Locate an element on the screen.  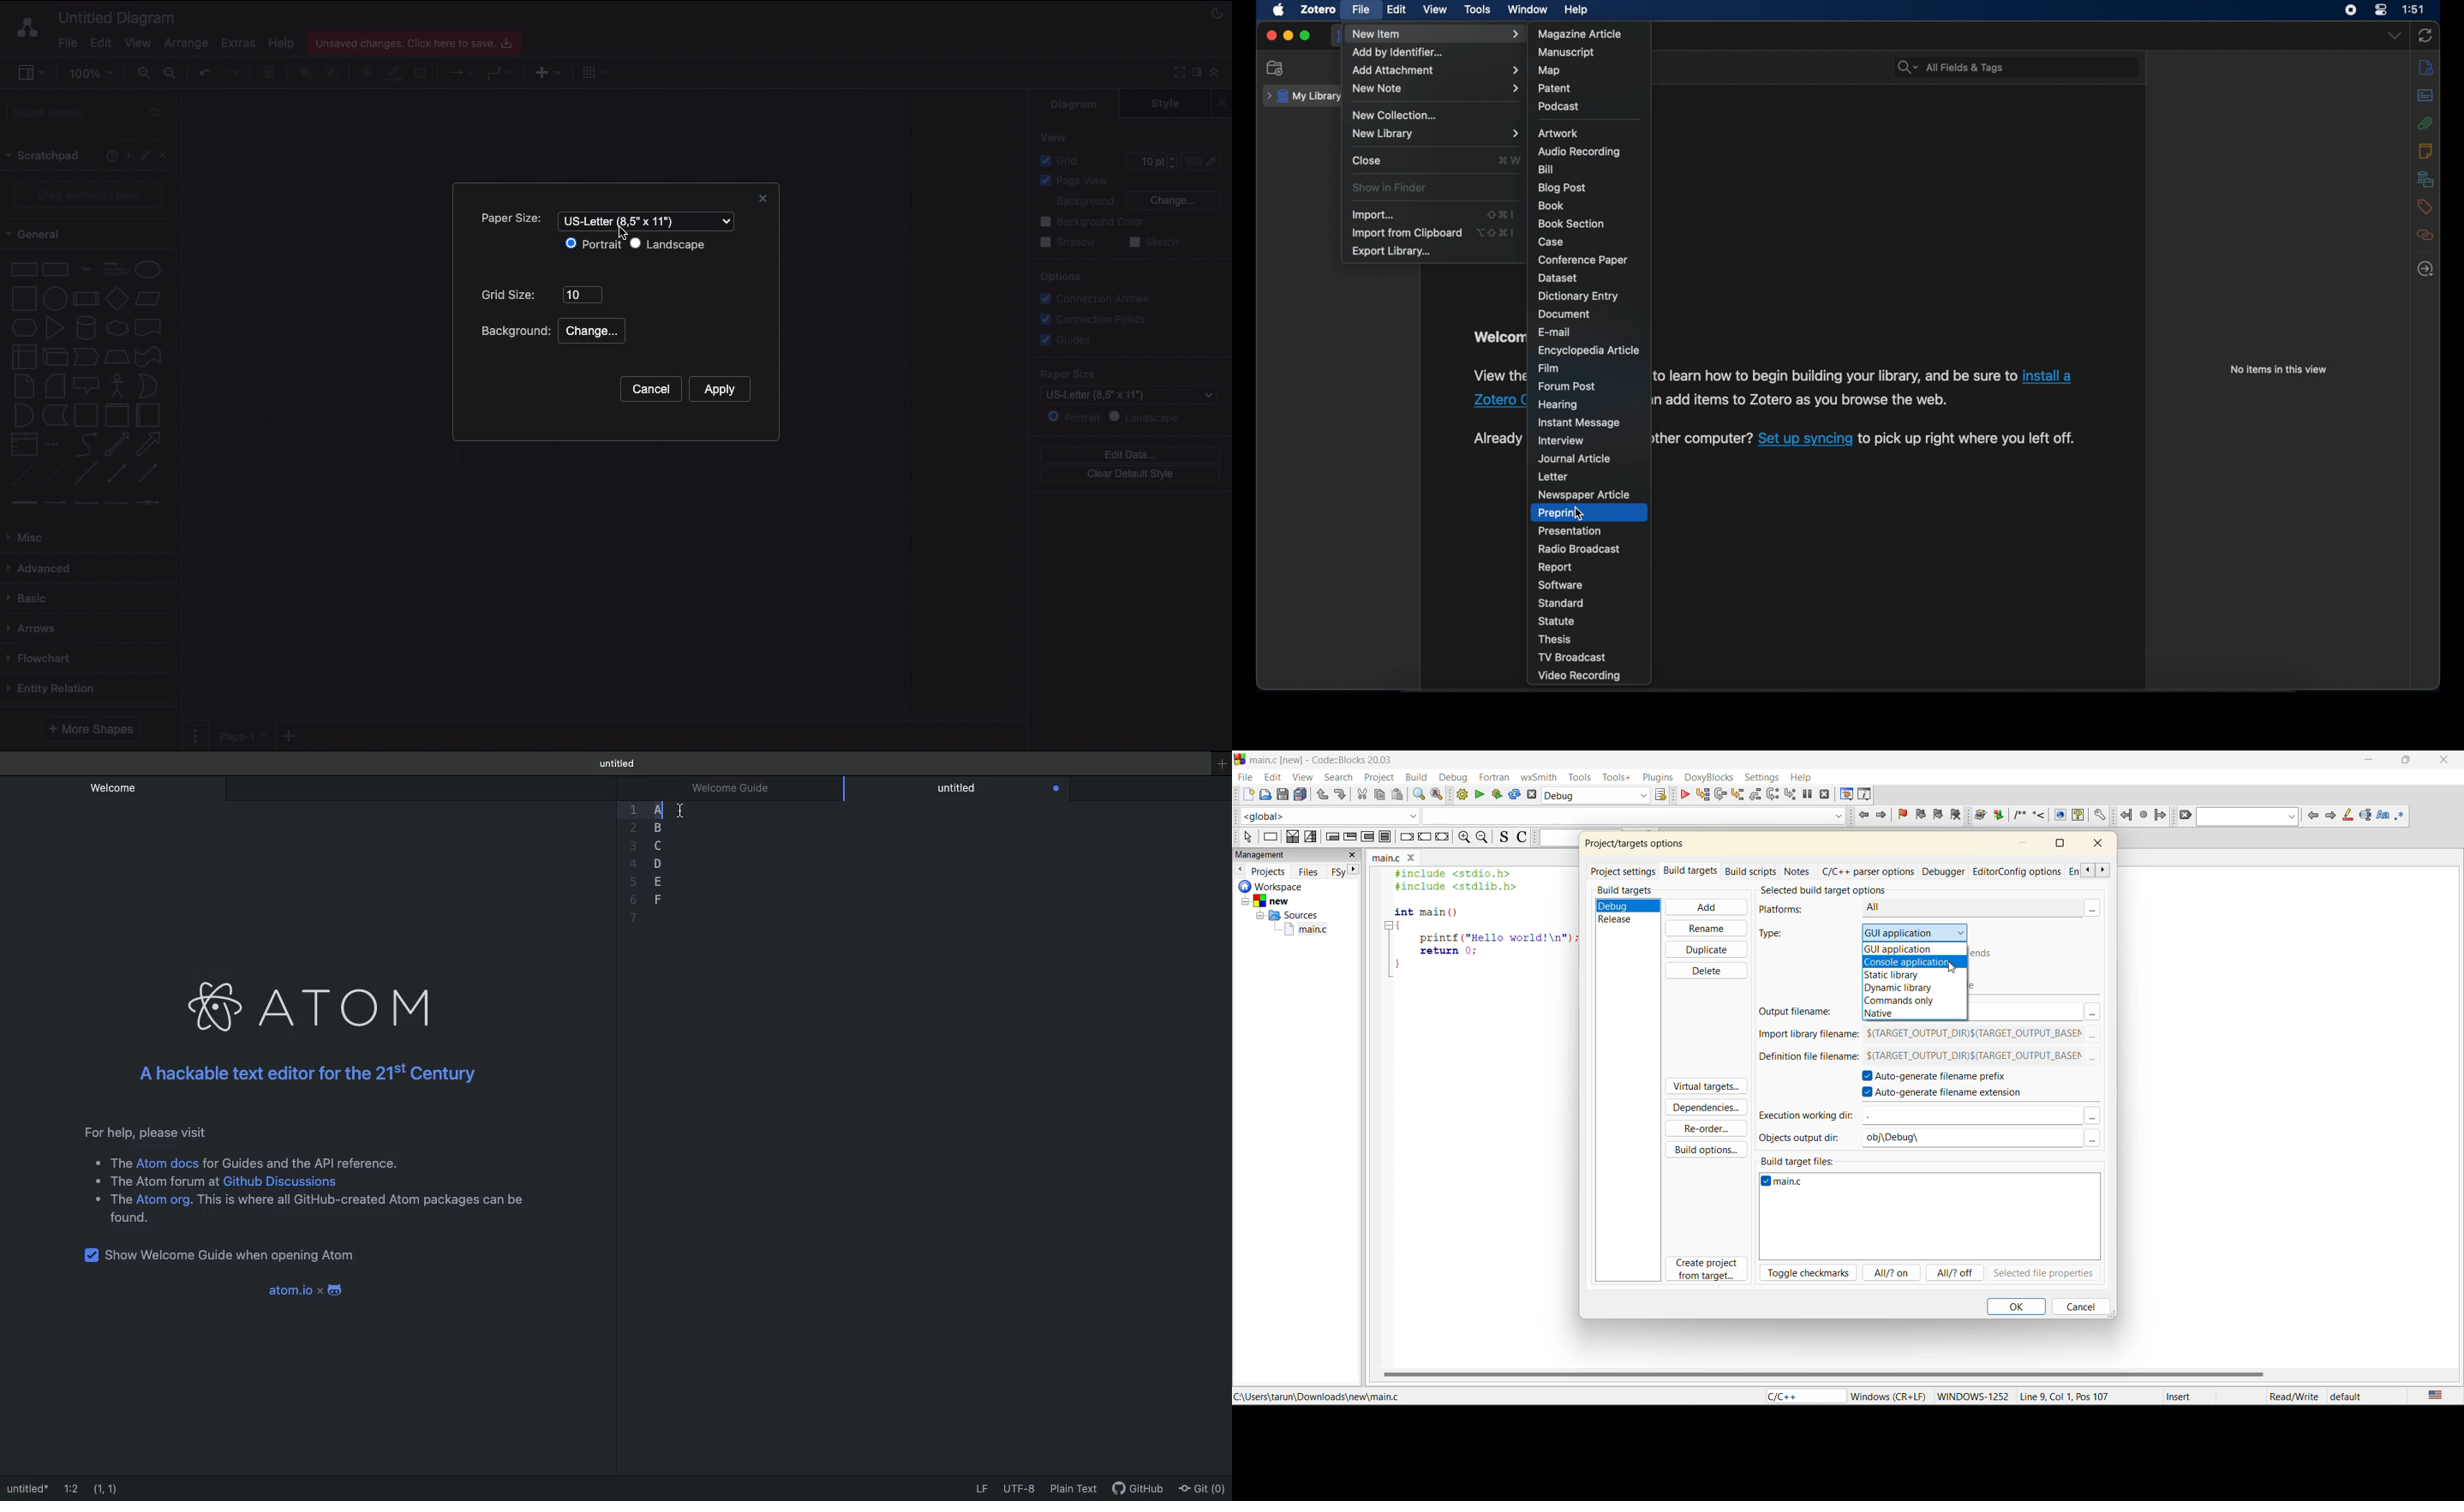
document is located at coordinates (1566, 315).